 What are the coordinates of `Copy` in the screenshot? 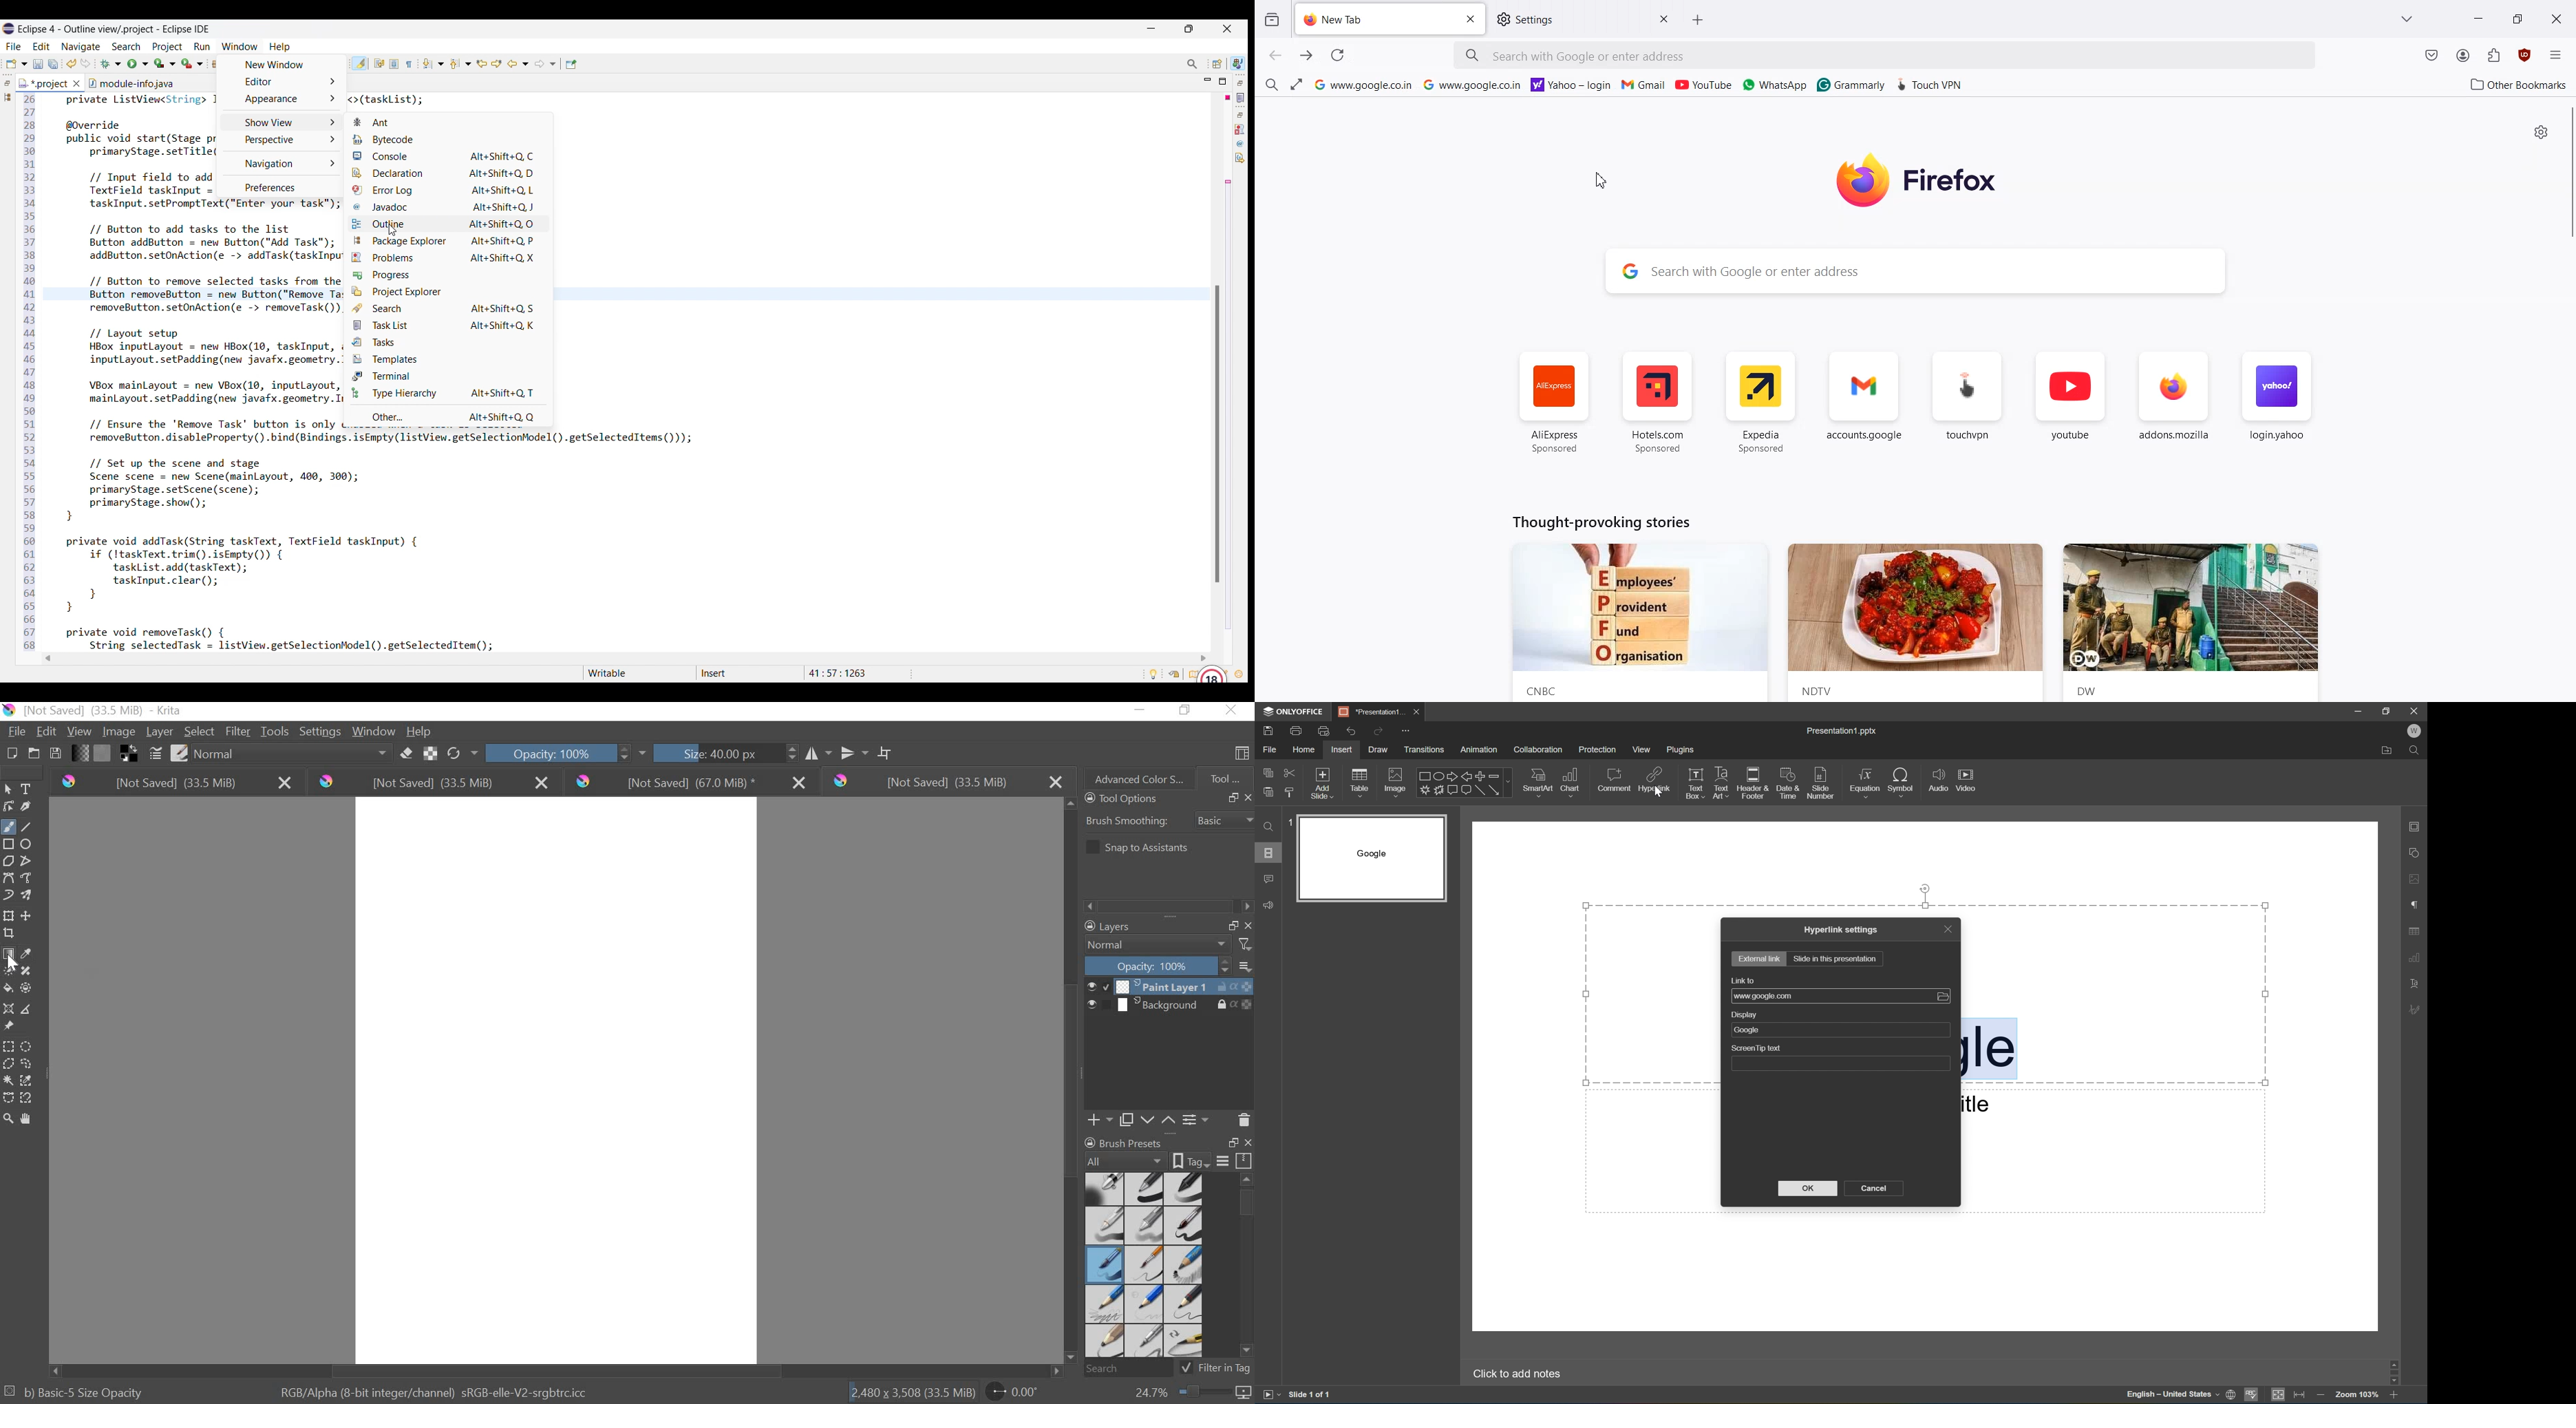 It's located at (1267, 772).